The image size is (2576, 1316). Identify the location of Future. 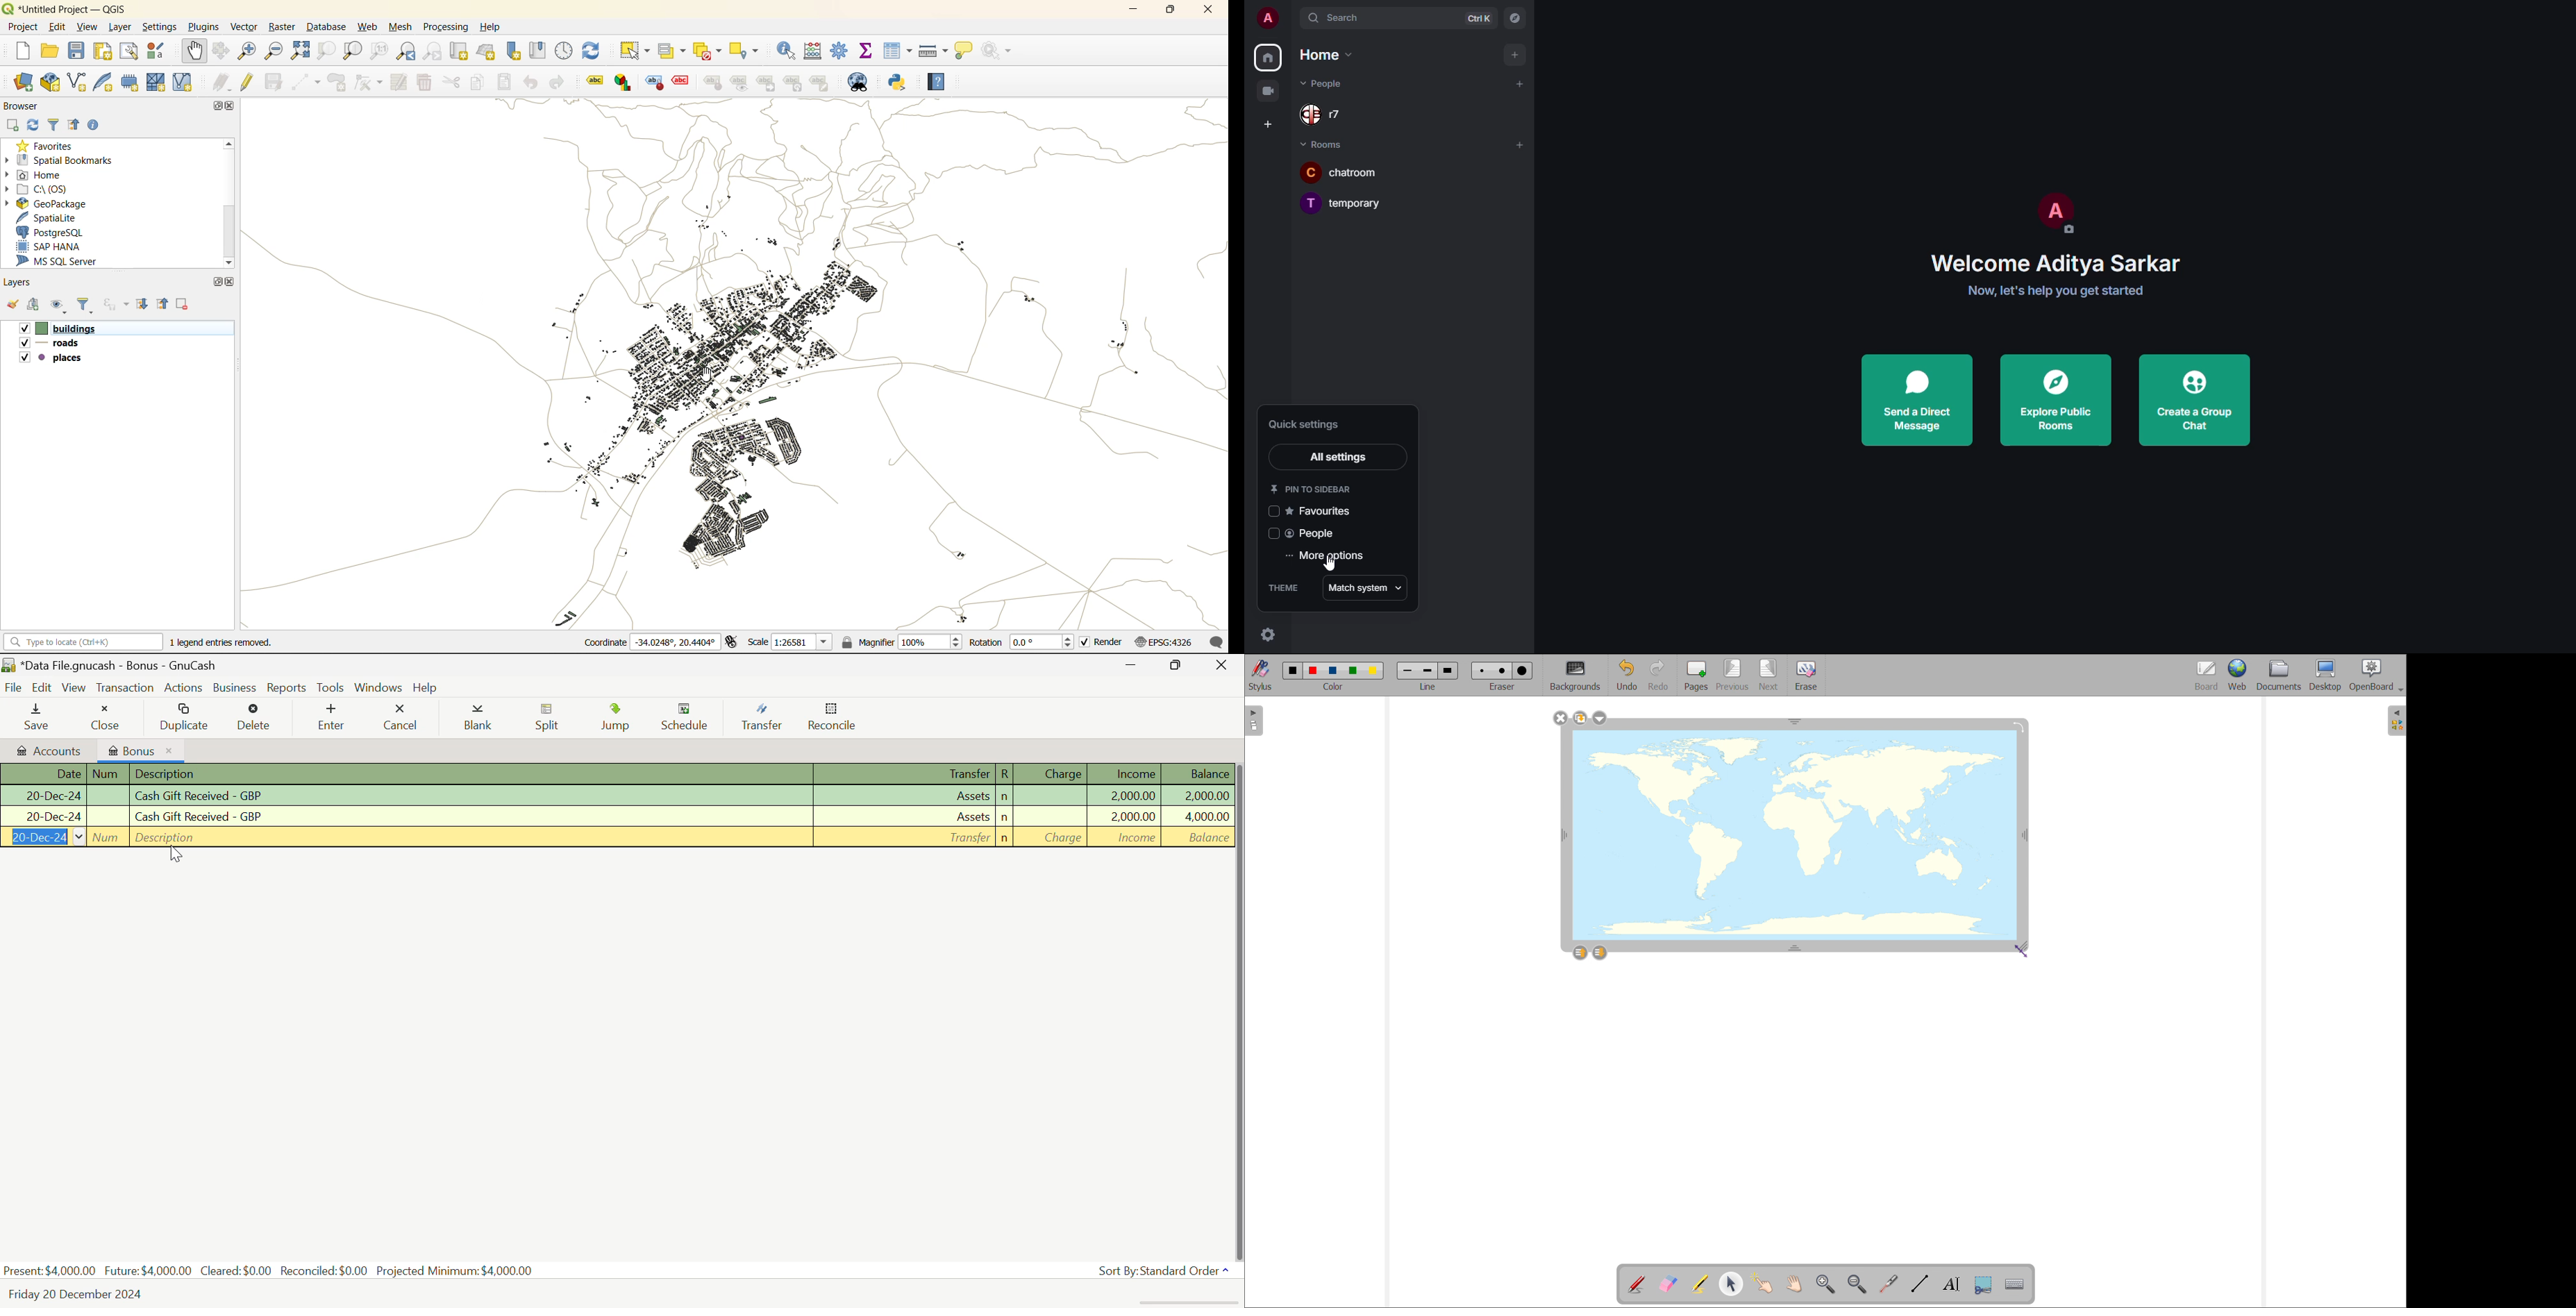
(149, 1270).